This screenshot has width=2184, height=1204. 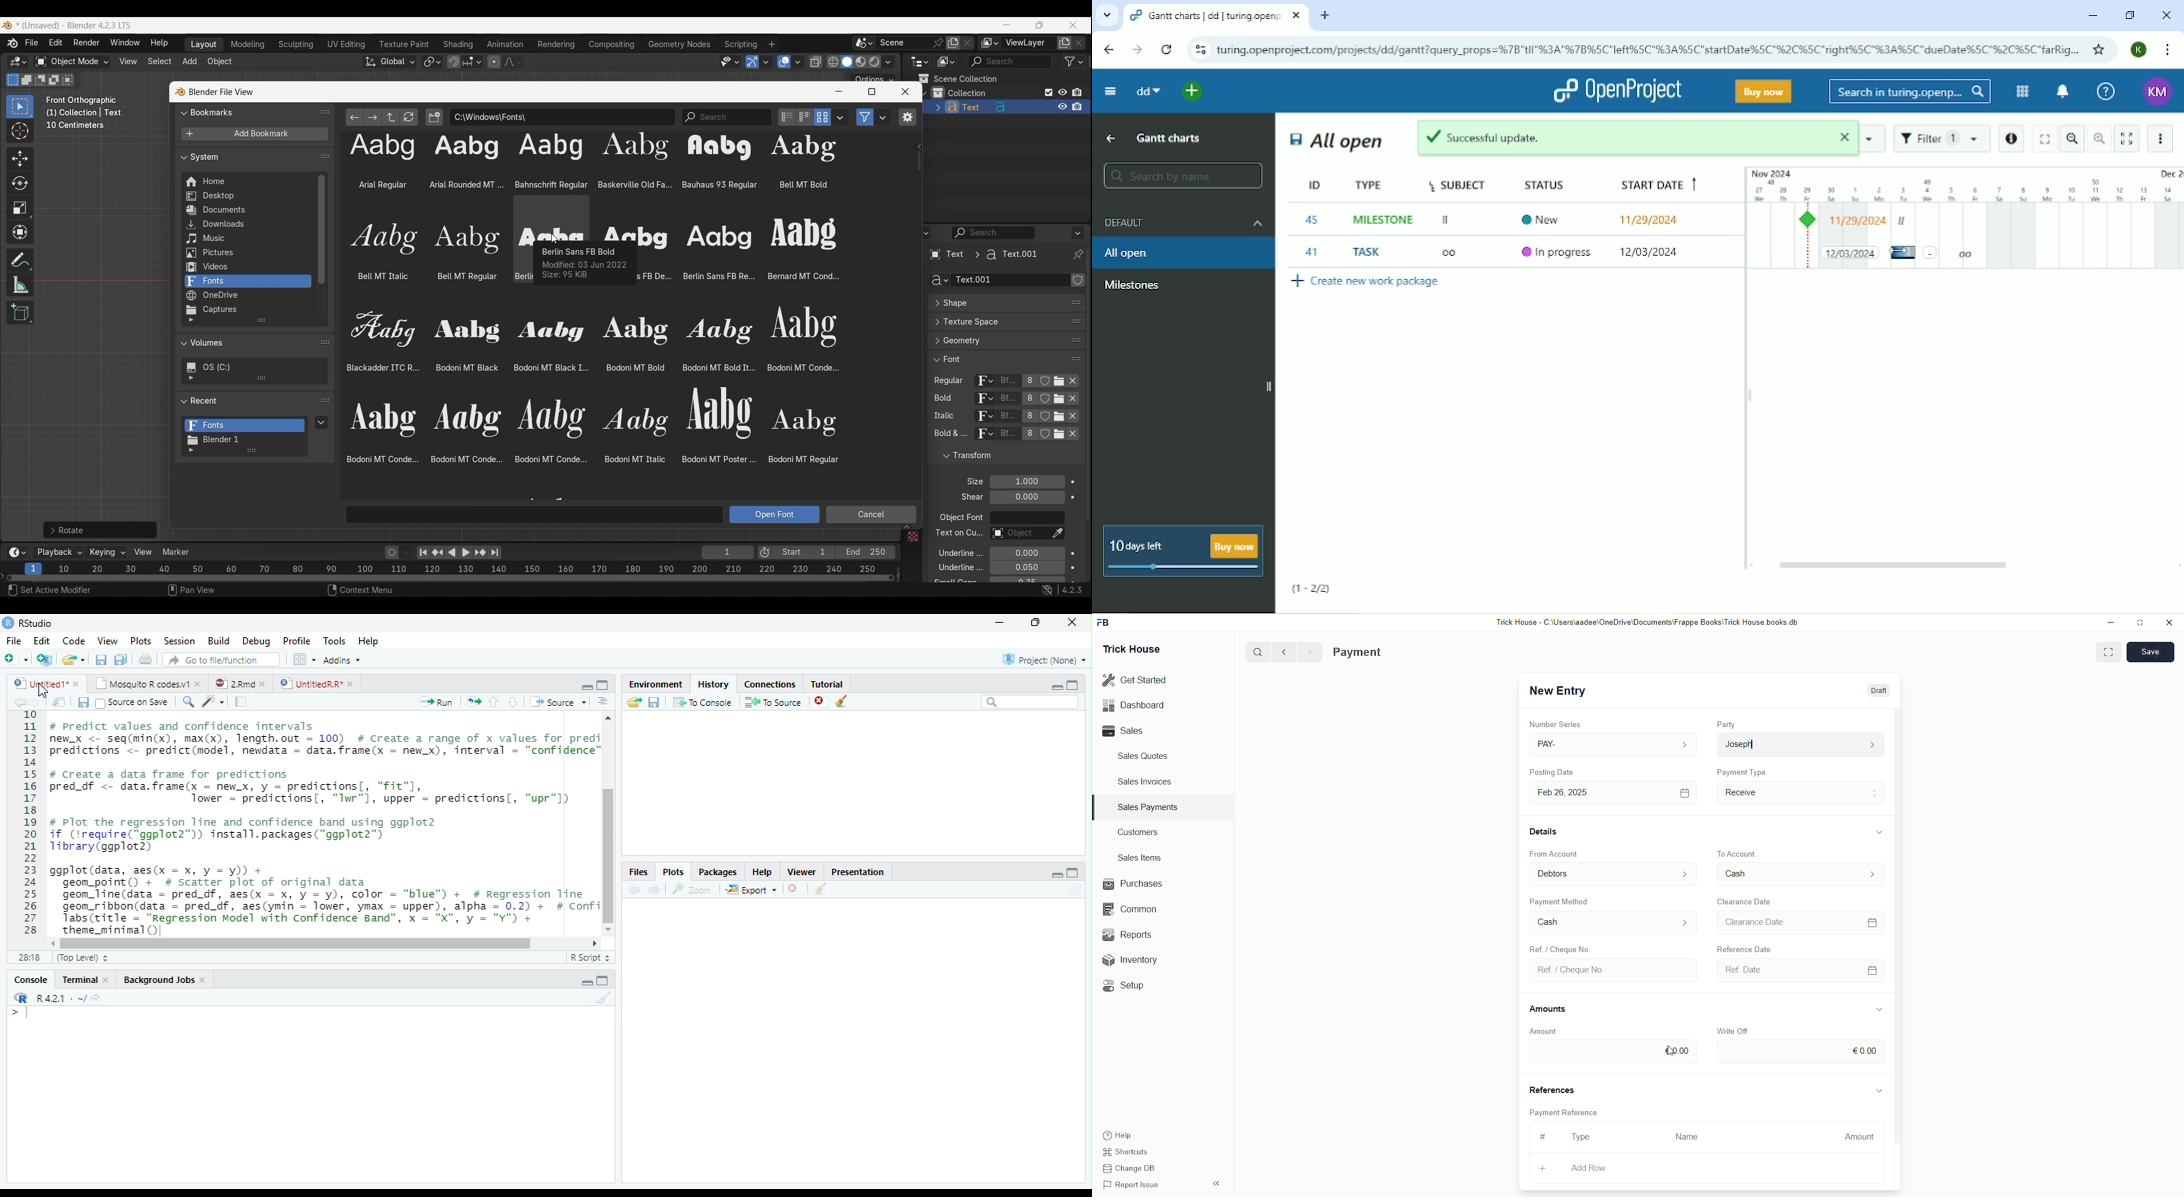 What do you see at coordinates (585, 263) in the screenshot?
I see `Description of selected font` at bounding box center [585, 263].